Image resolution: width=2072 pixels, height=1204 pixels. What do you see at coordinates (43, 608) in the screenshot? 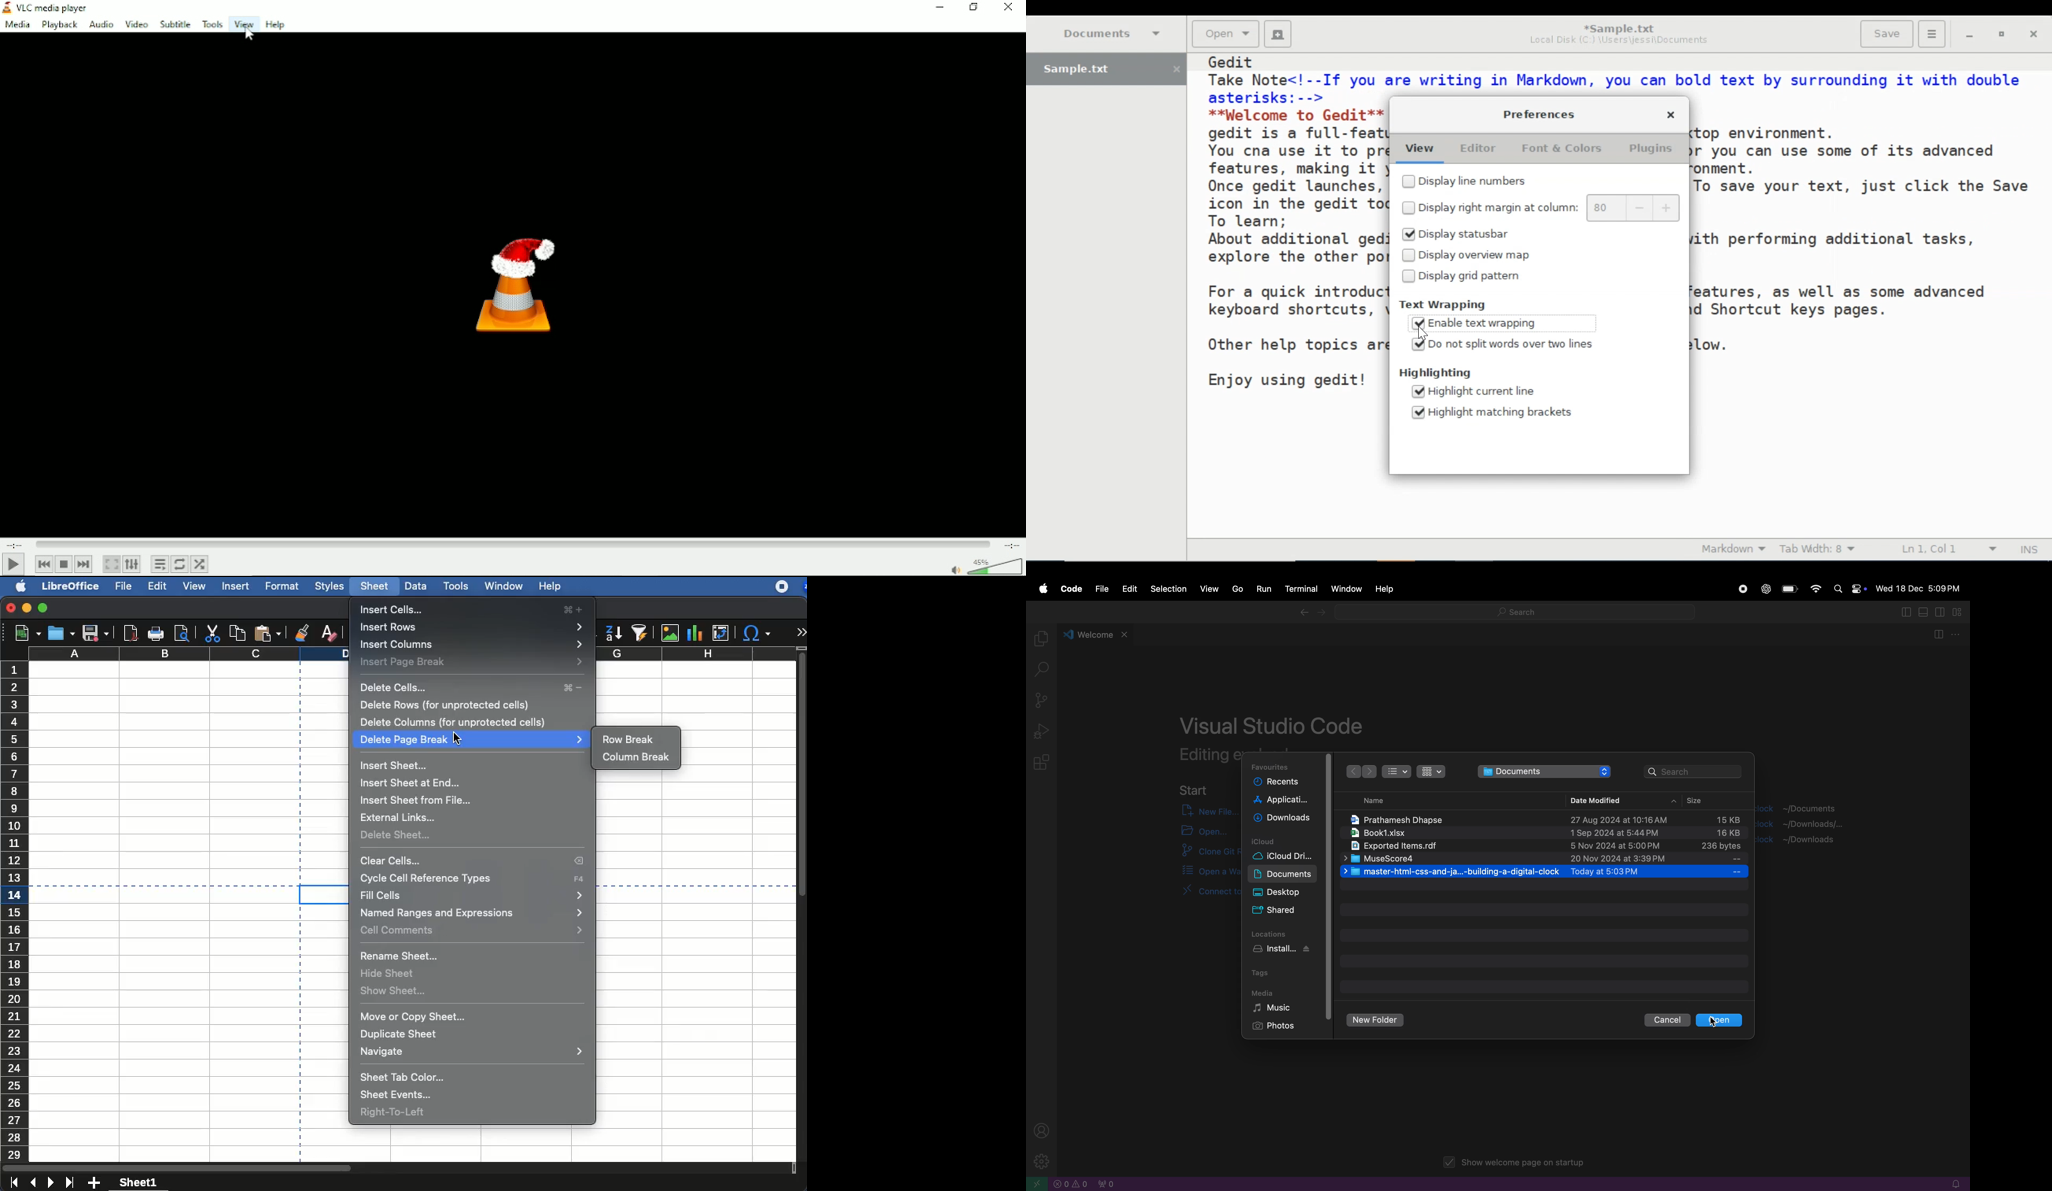
I see `maximize` at bounding box center [43, 608].